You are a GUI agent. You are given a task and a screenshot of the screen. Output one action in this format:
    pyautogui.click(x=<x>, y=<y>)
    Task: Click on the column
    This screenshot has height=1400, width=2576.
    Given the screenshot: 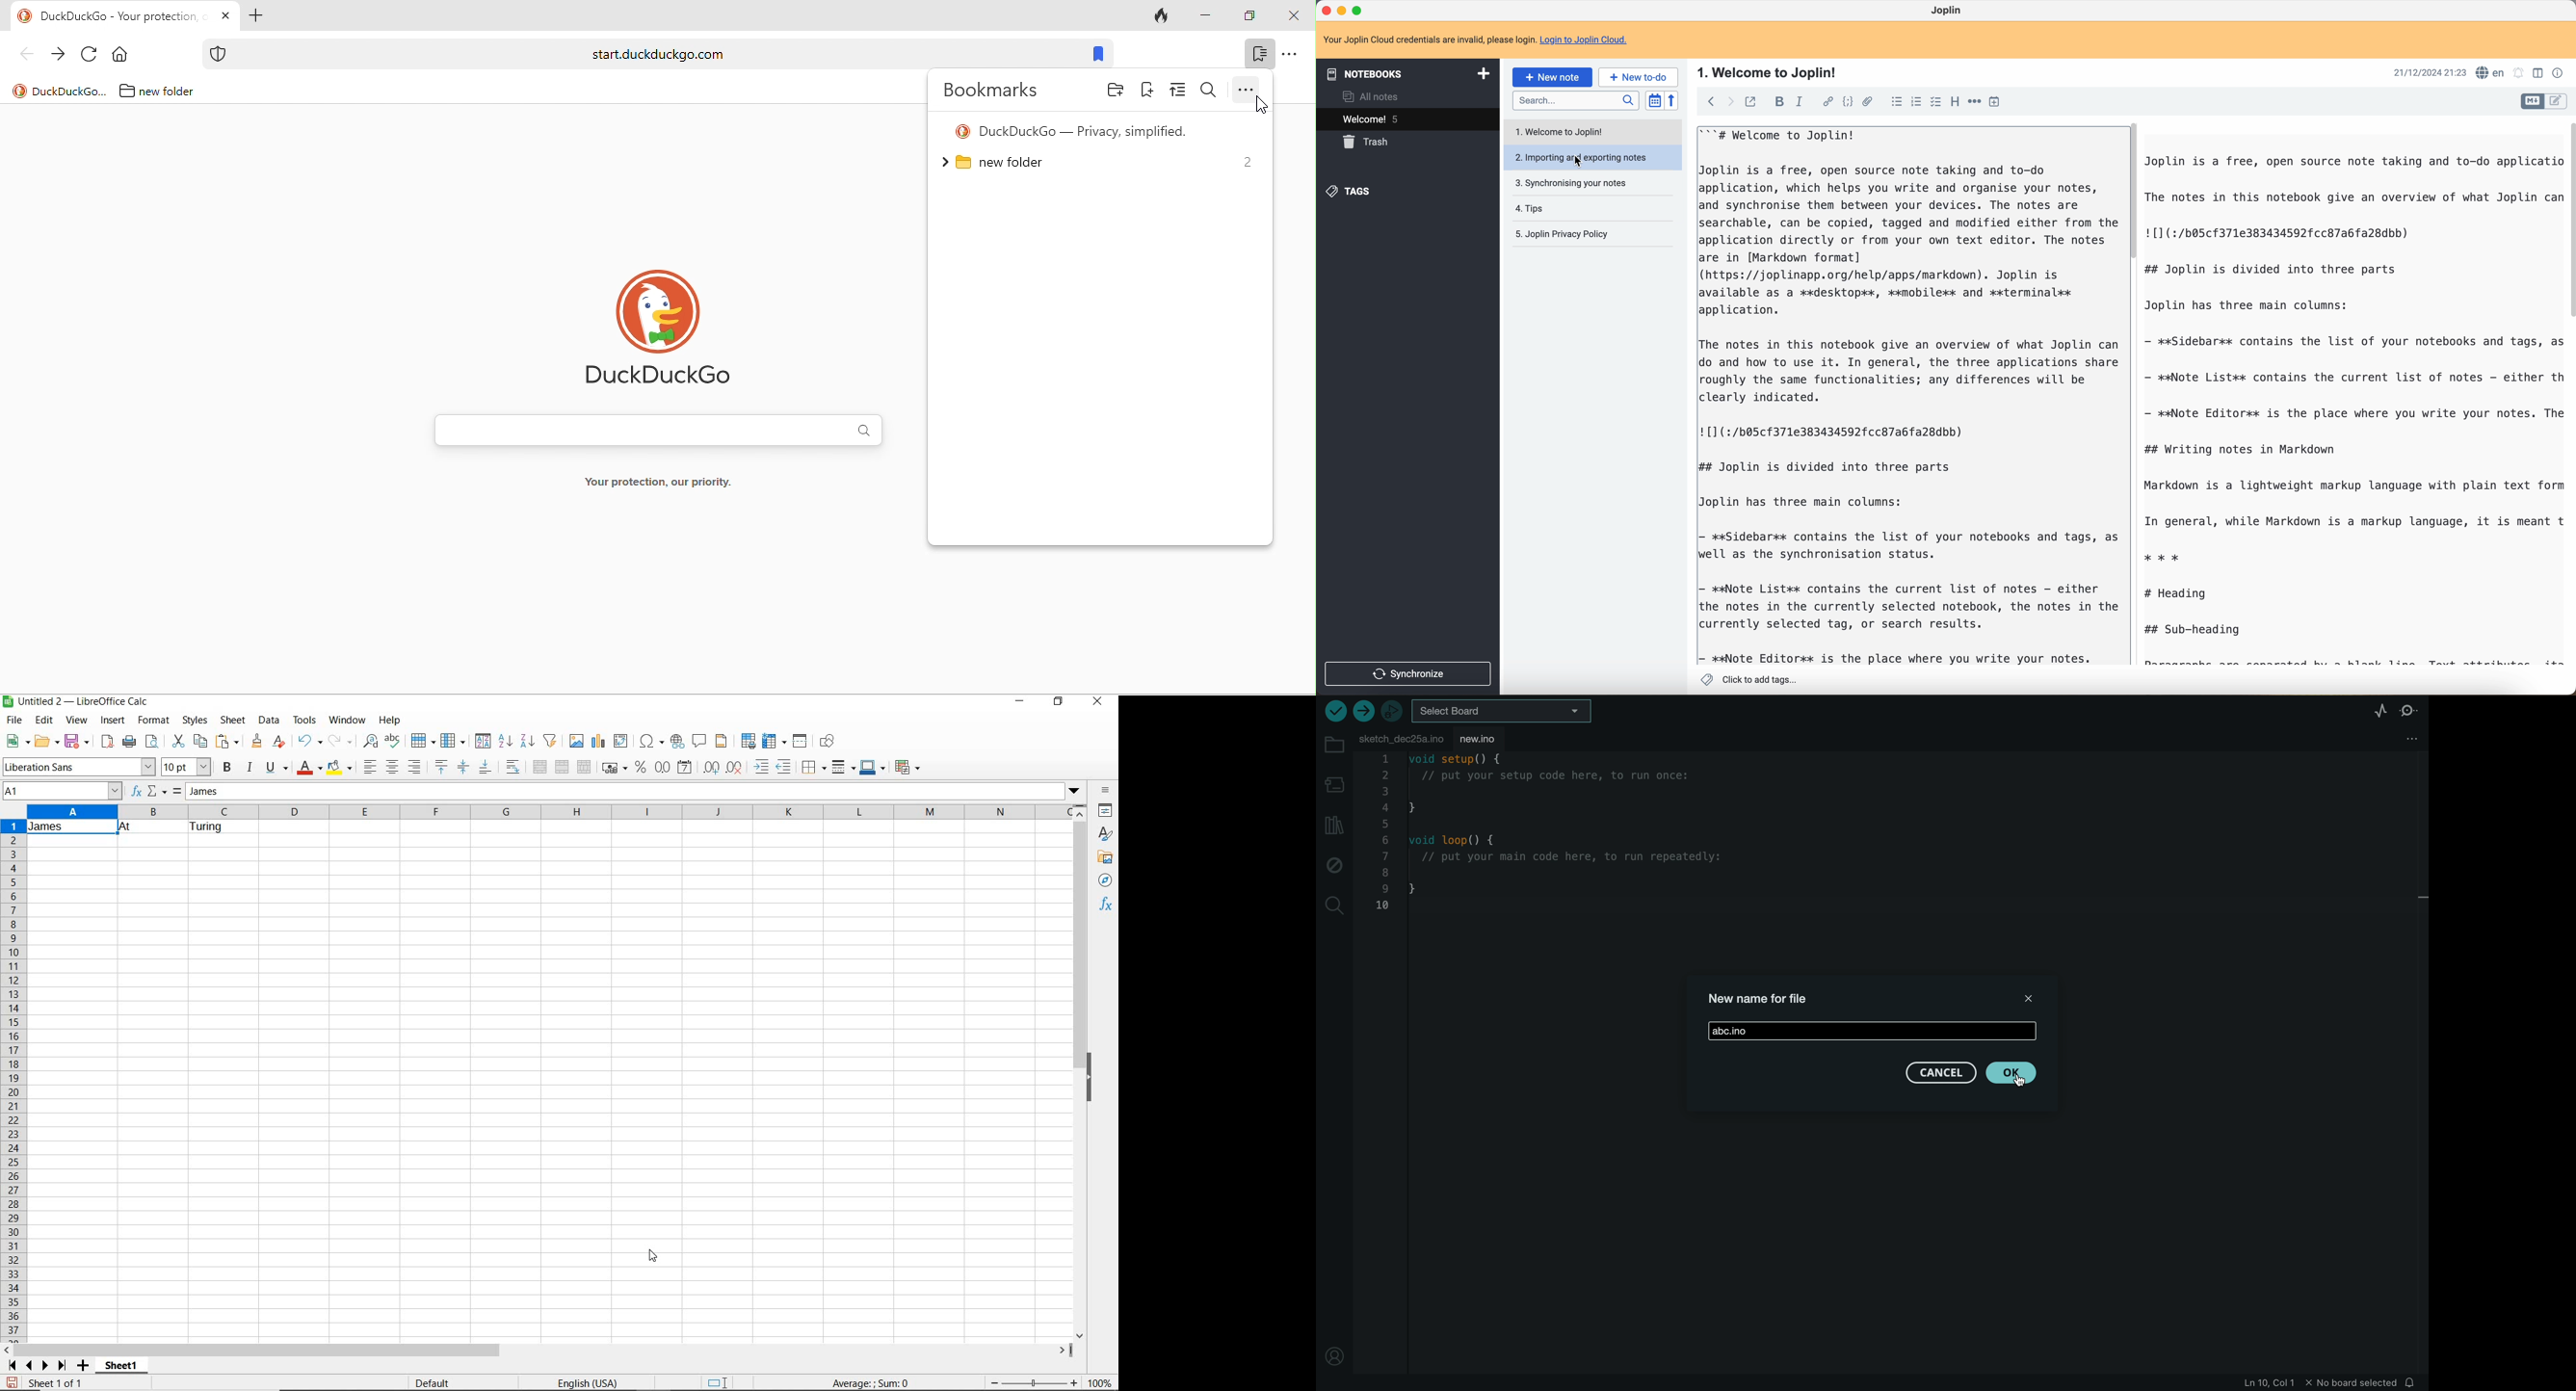 What is the action you would take?
    pyautogui.click(x=454, y=740)
    